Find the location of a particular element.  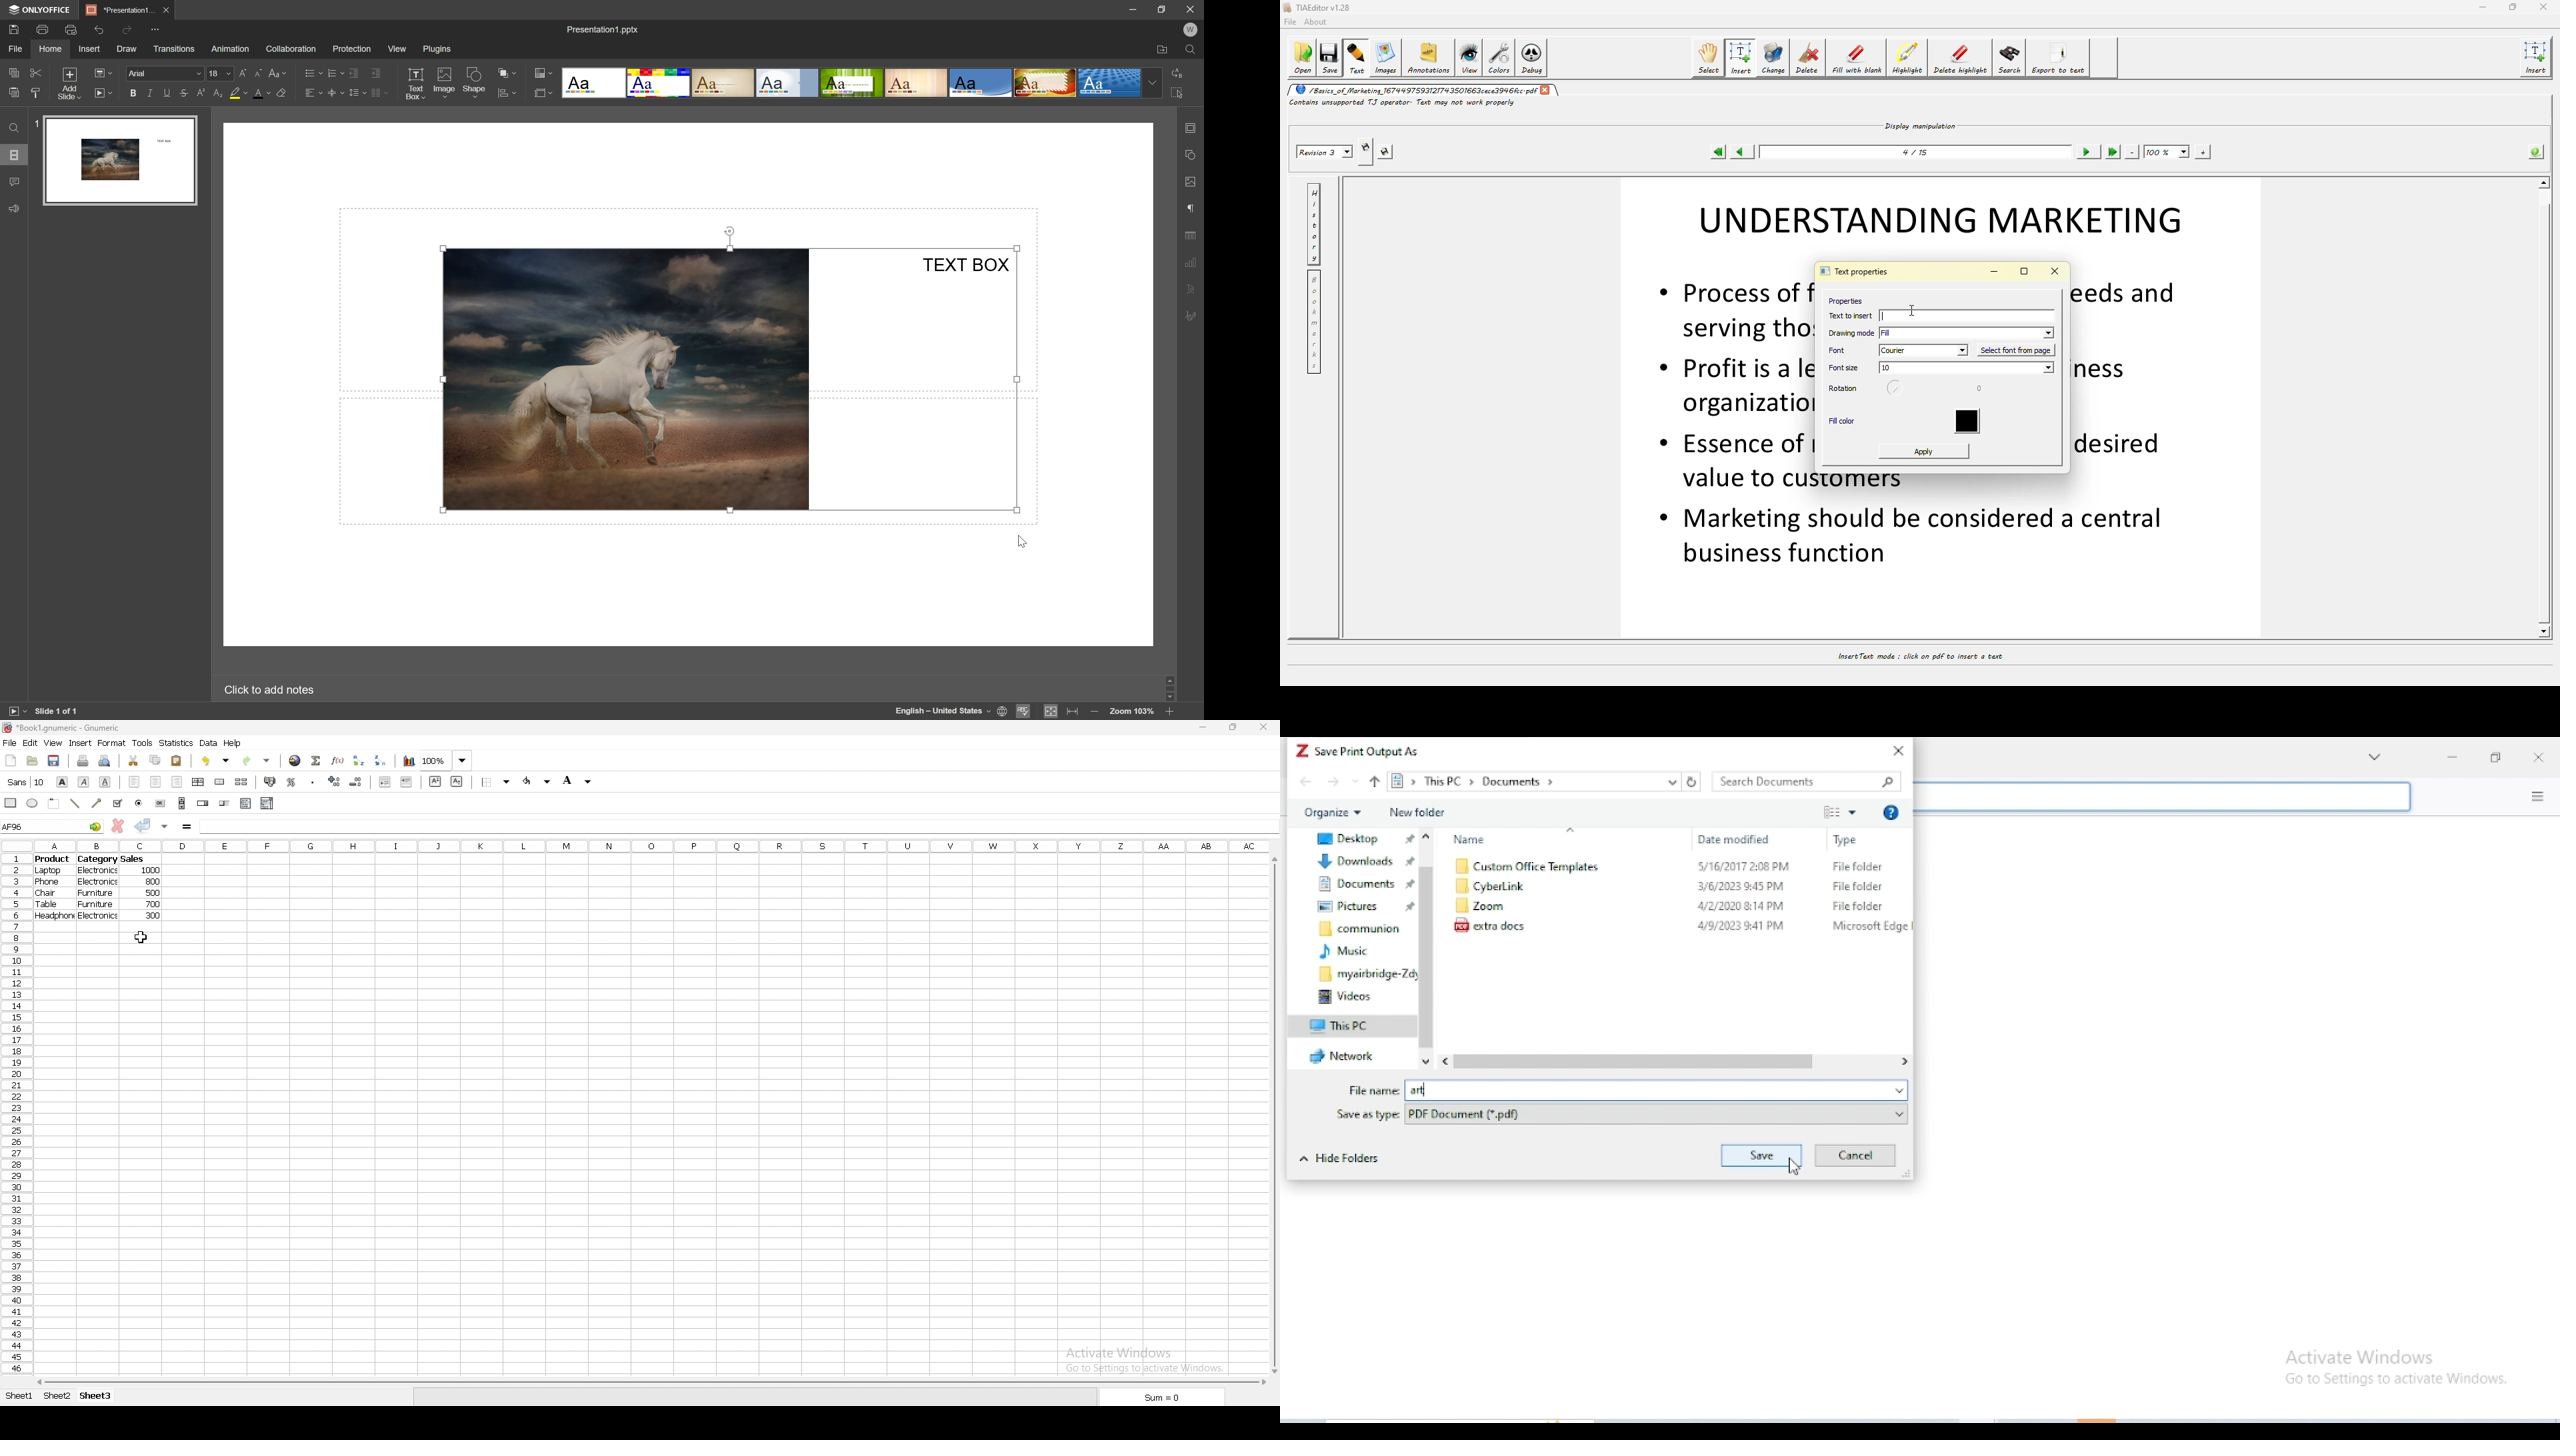

Image and Text Box grouped together is located at coordinates (694, 377).